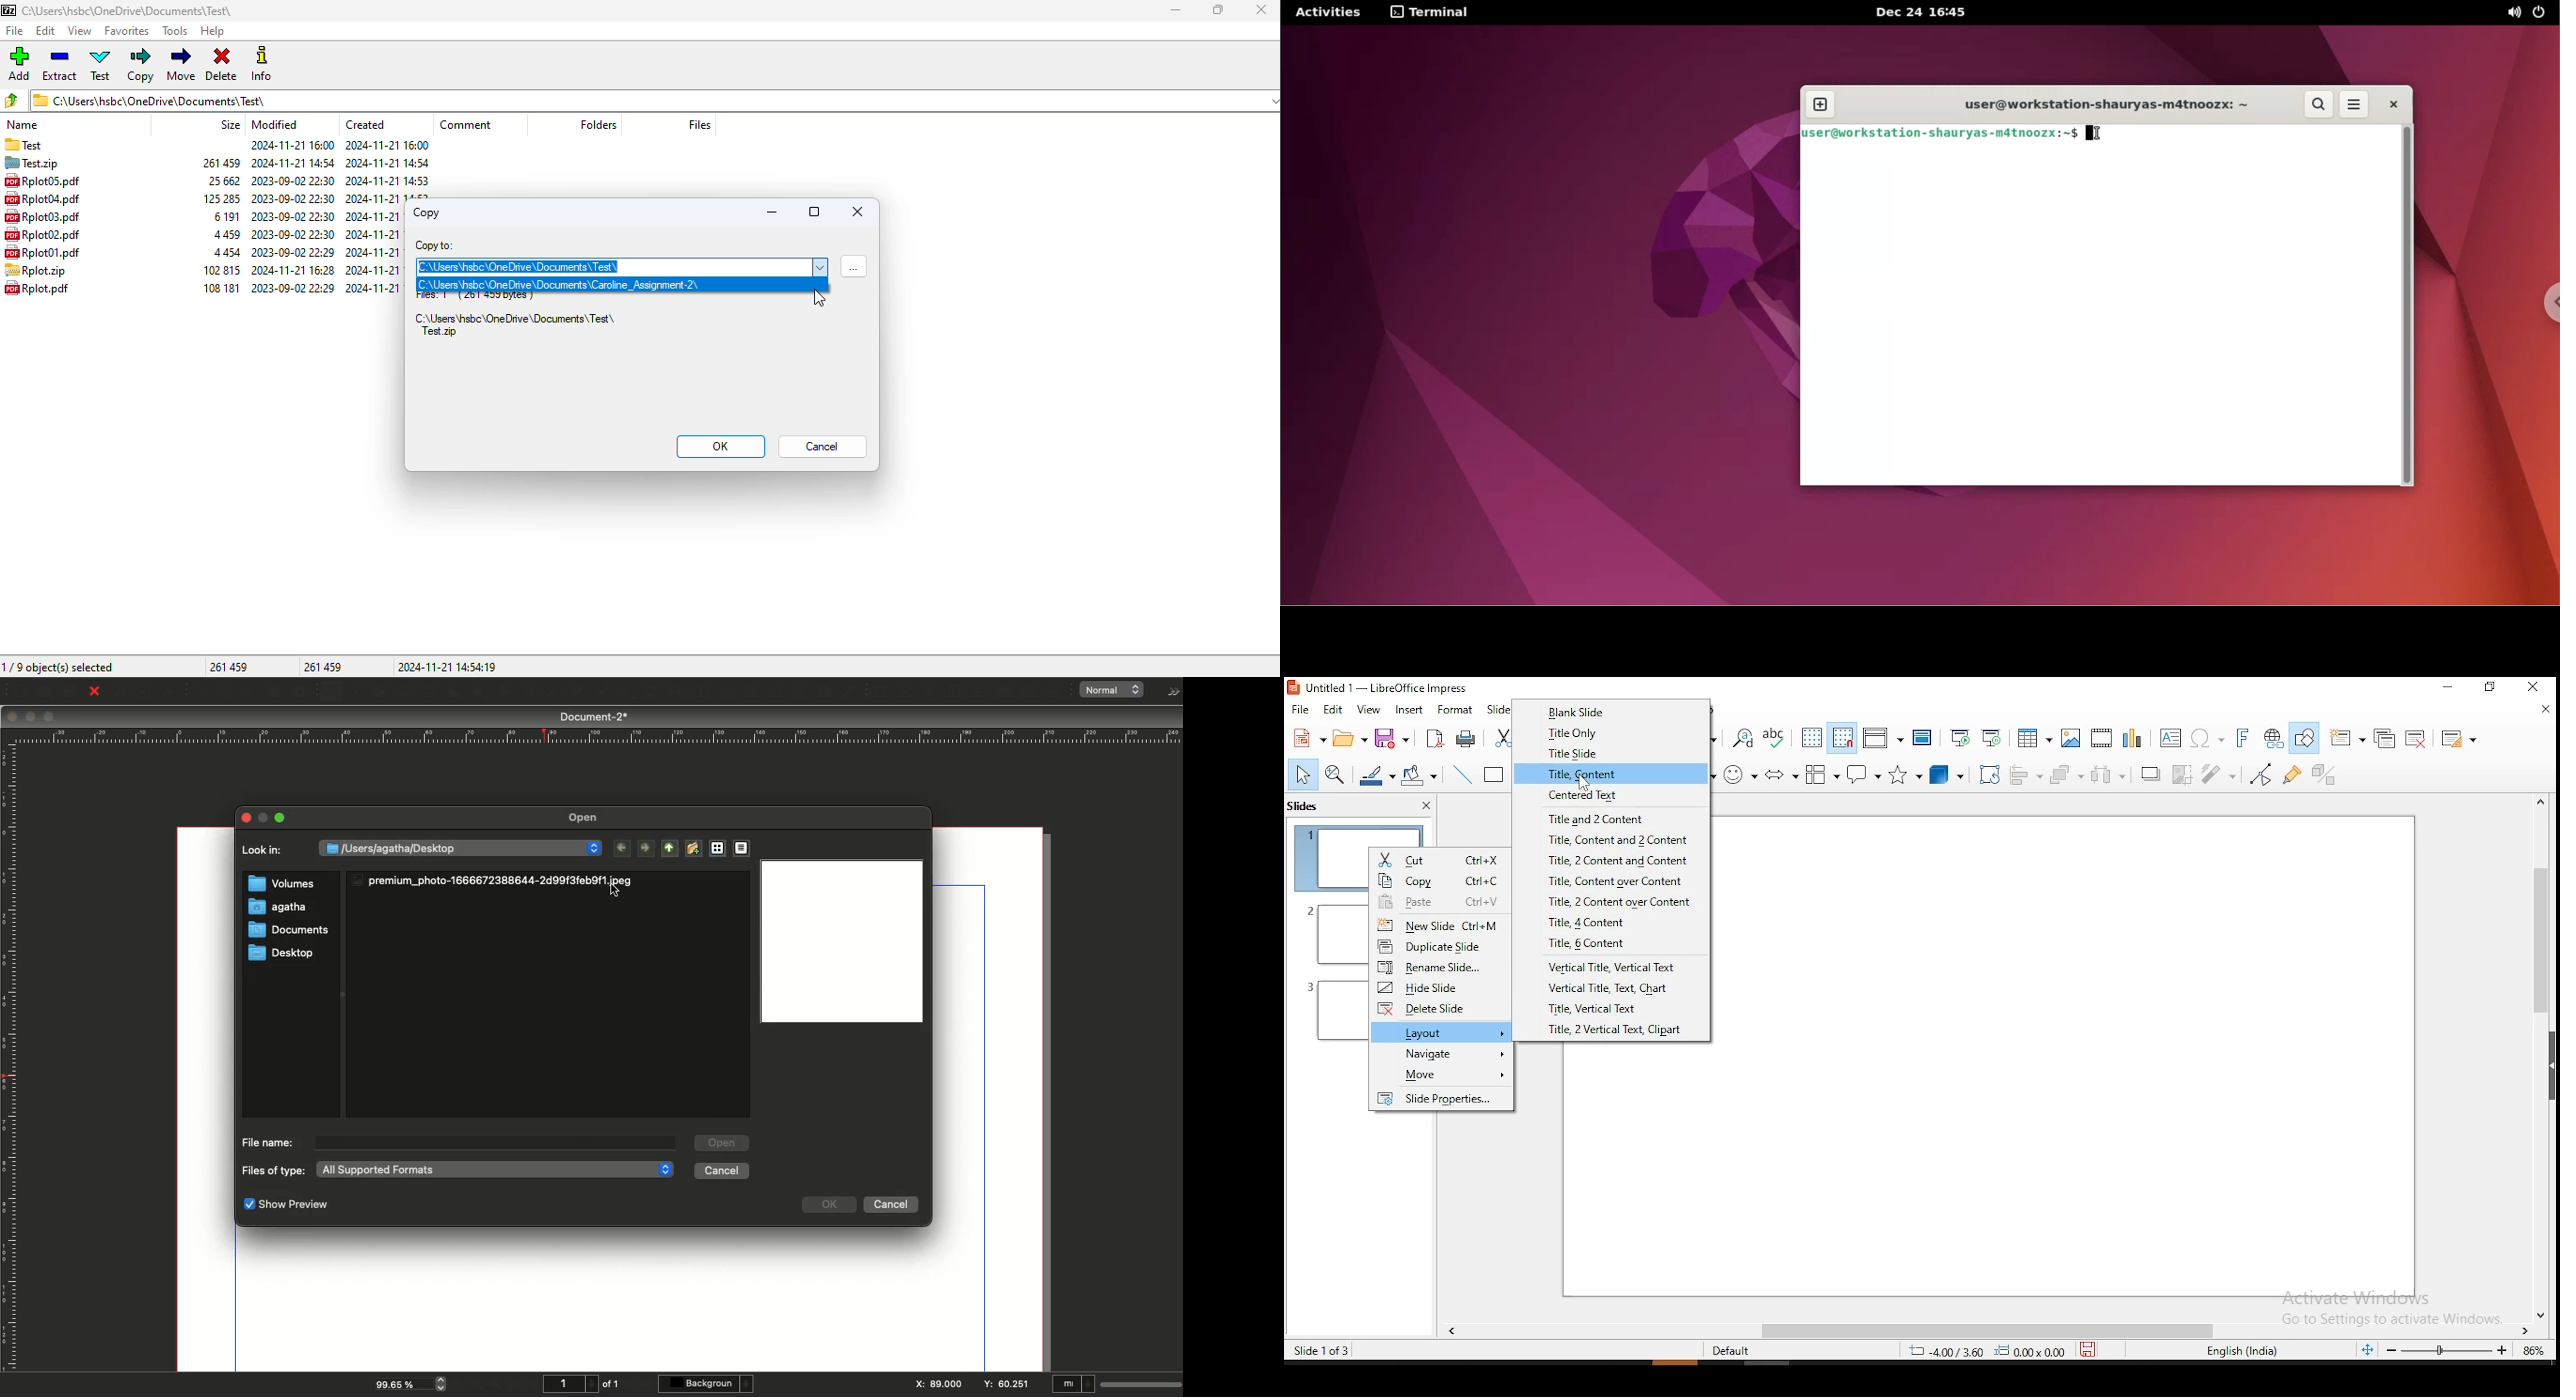 This screenshot has width=2576, height=1400. What do you see at coordinates (1005, 1382) in the screenshot?
I see `y: 60.251` at bounding box center [1005, 1382].